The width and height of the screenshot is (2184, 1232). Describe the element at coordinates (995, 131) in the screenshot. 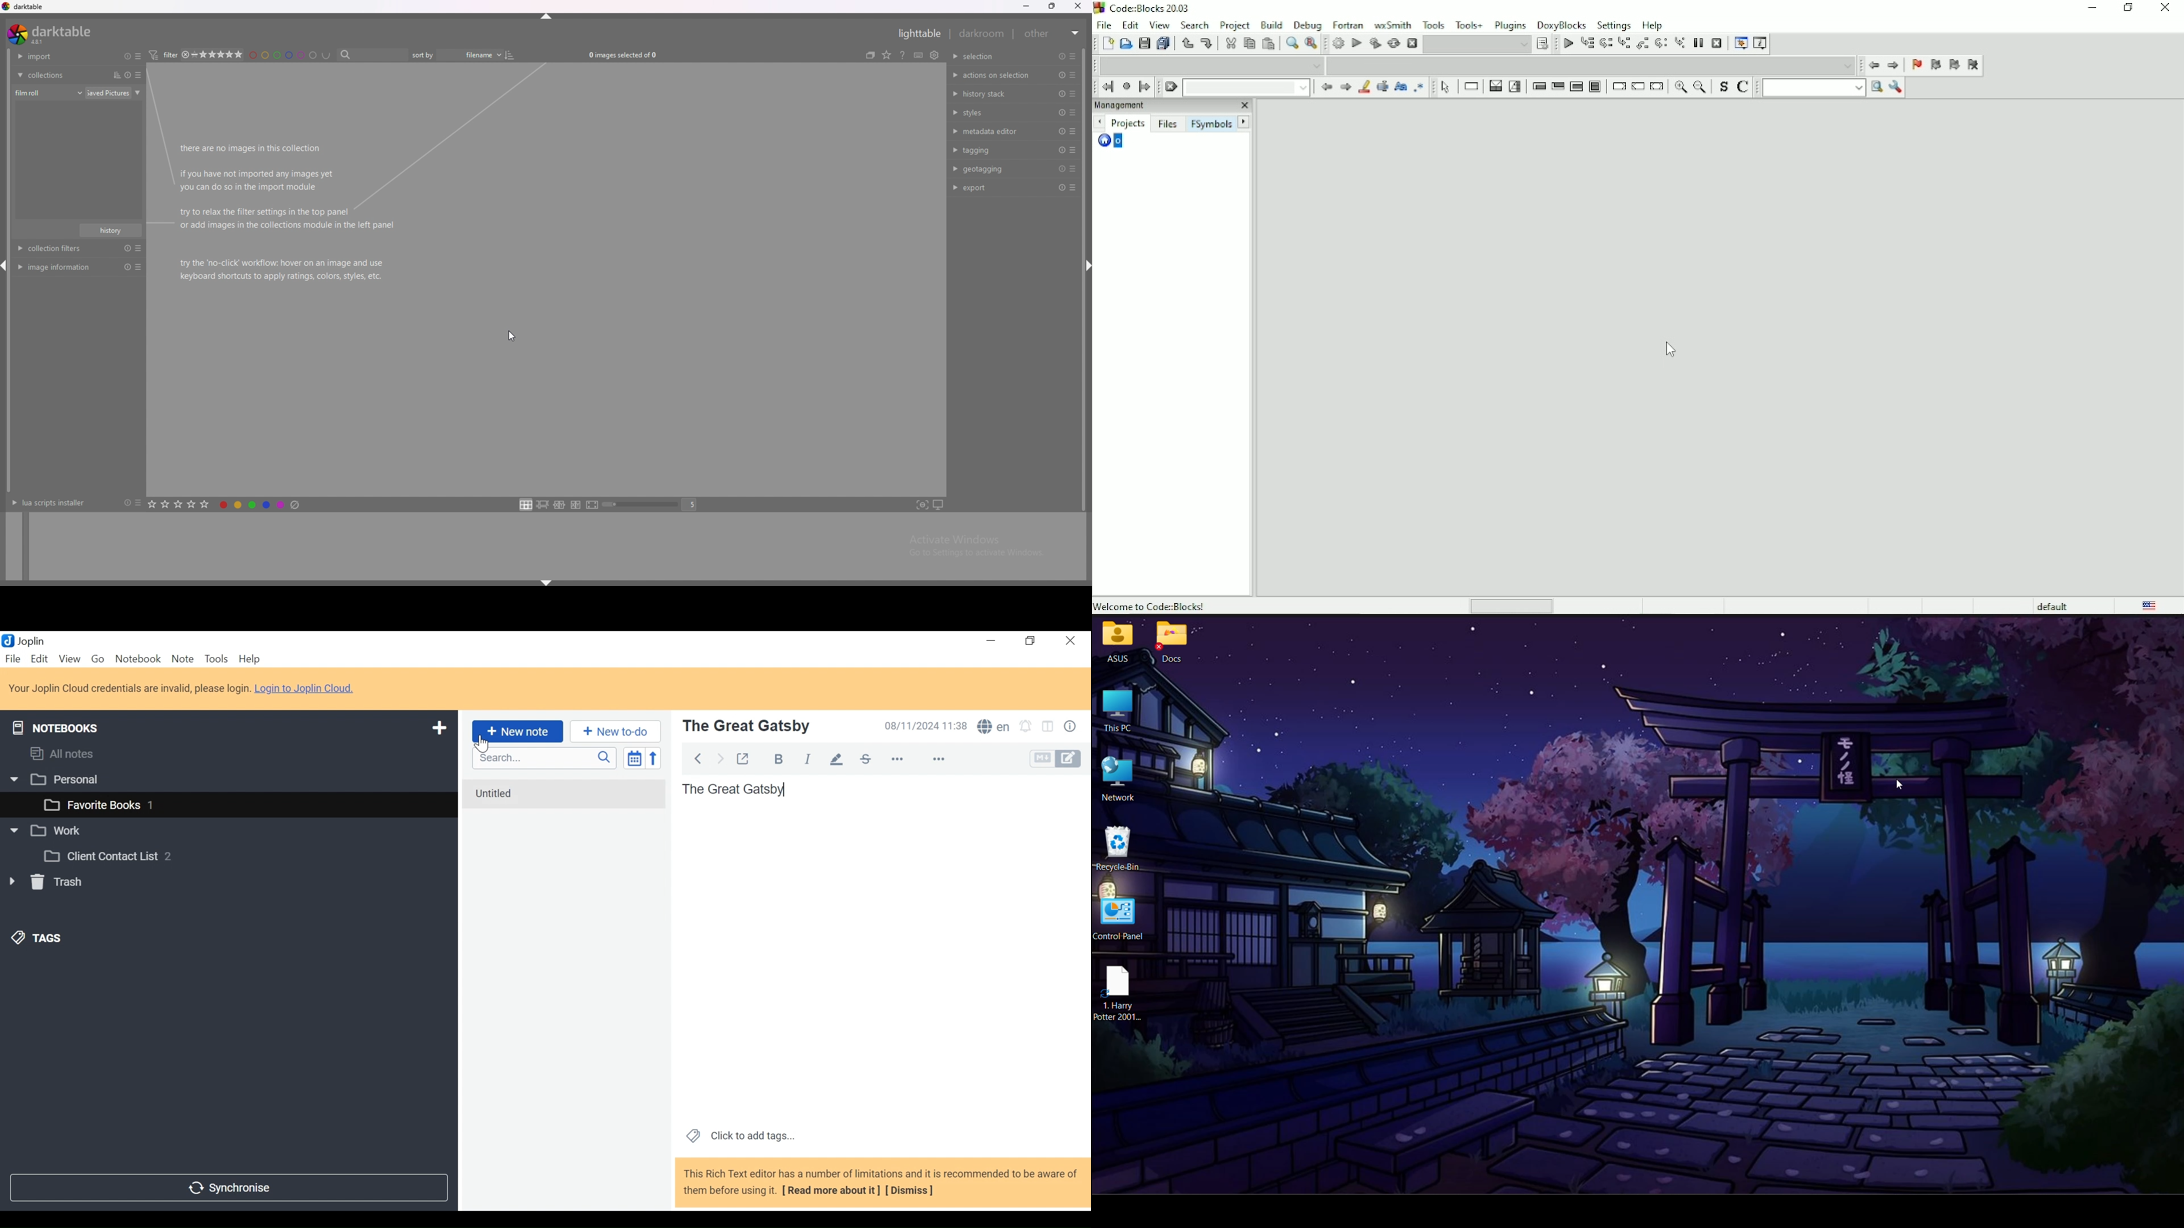

I see `metadata editor` at that location.